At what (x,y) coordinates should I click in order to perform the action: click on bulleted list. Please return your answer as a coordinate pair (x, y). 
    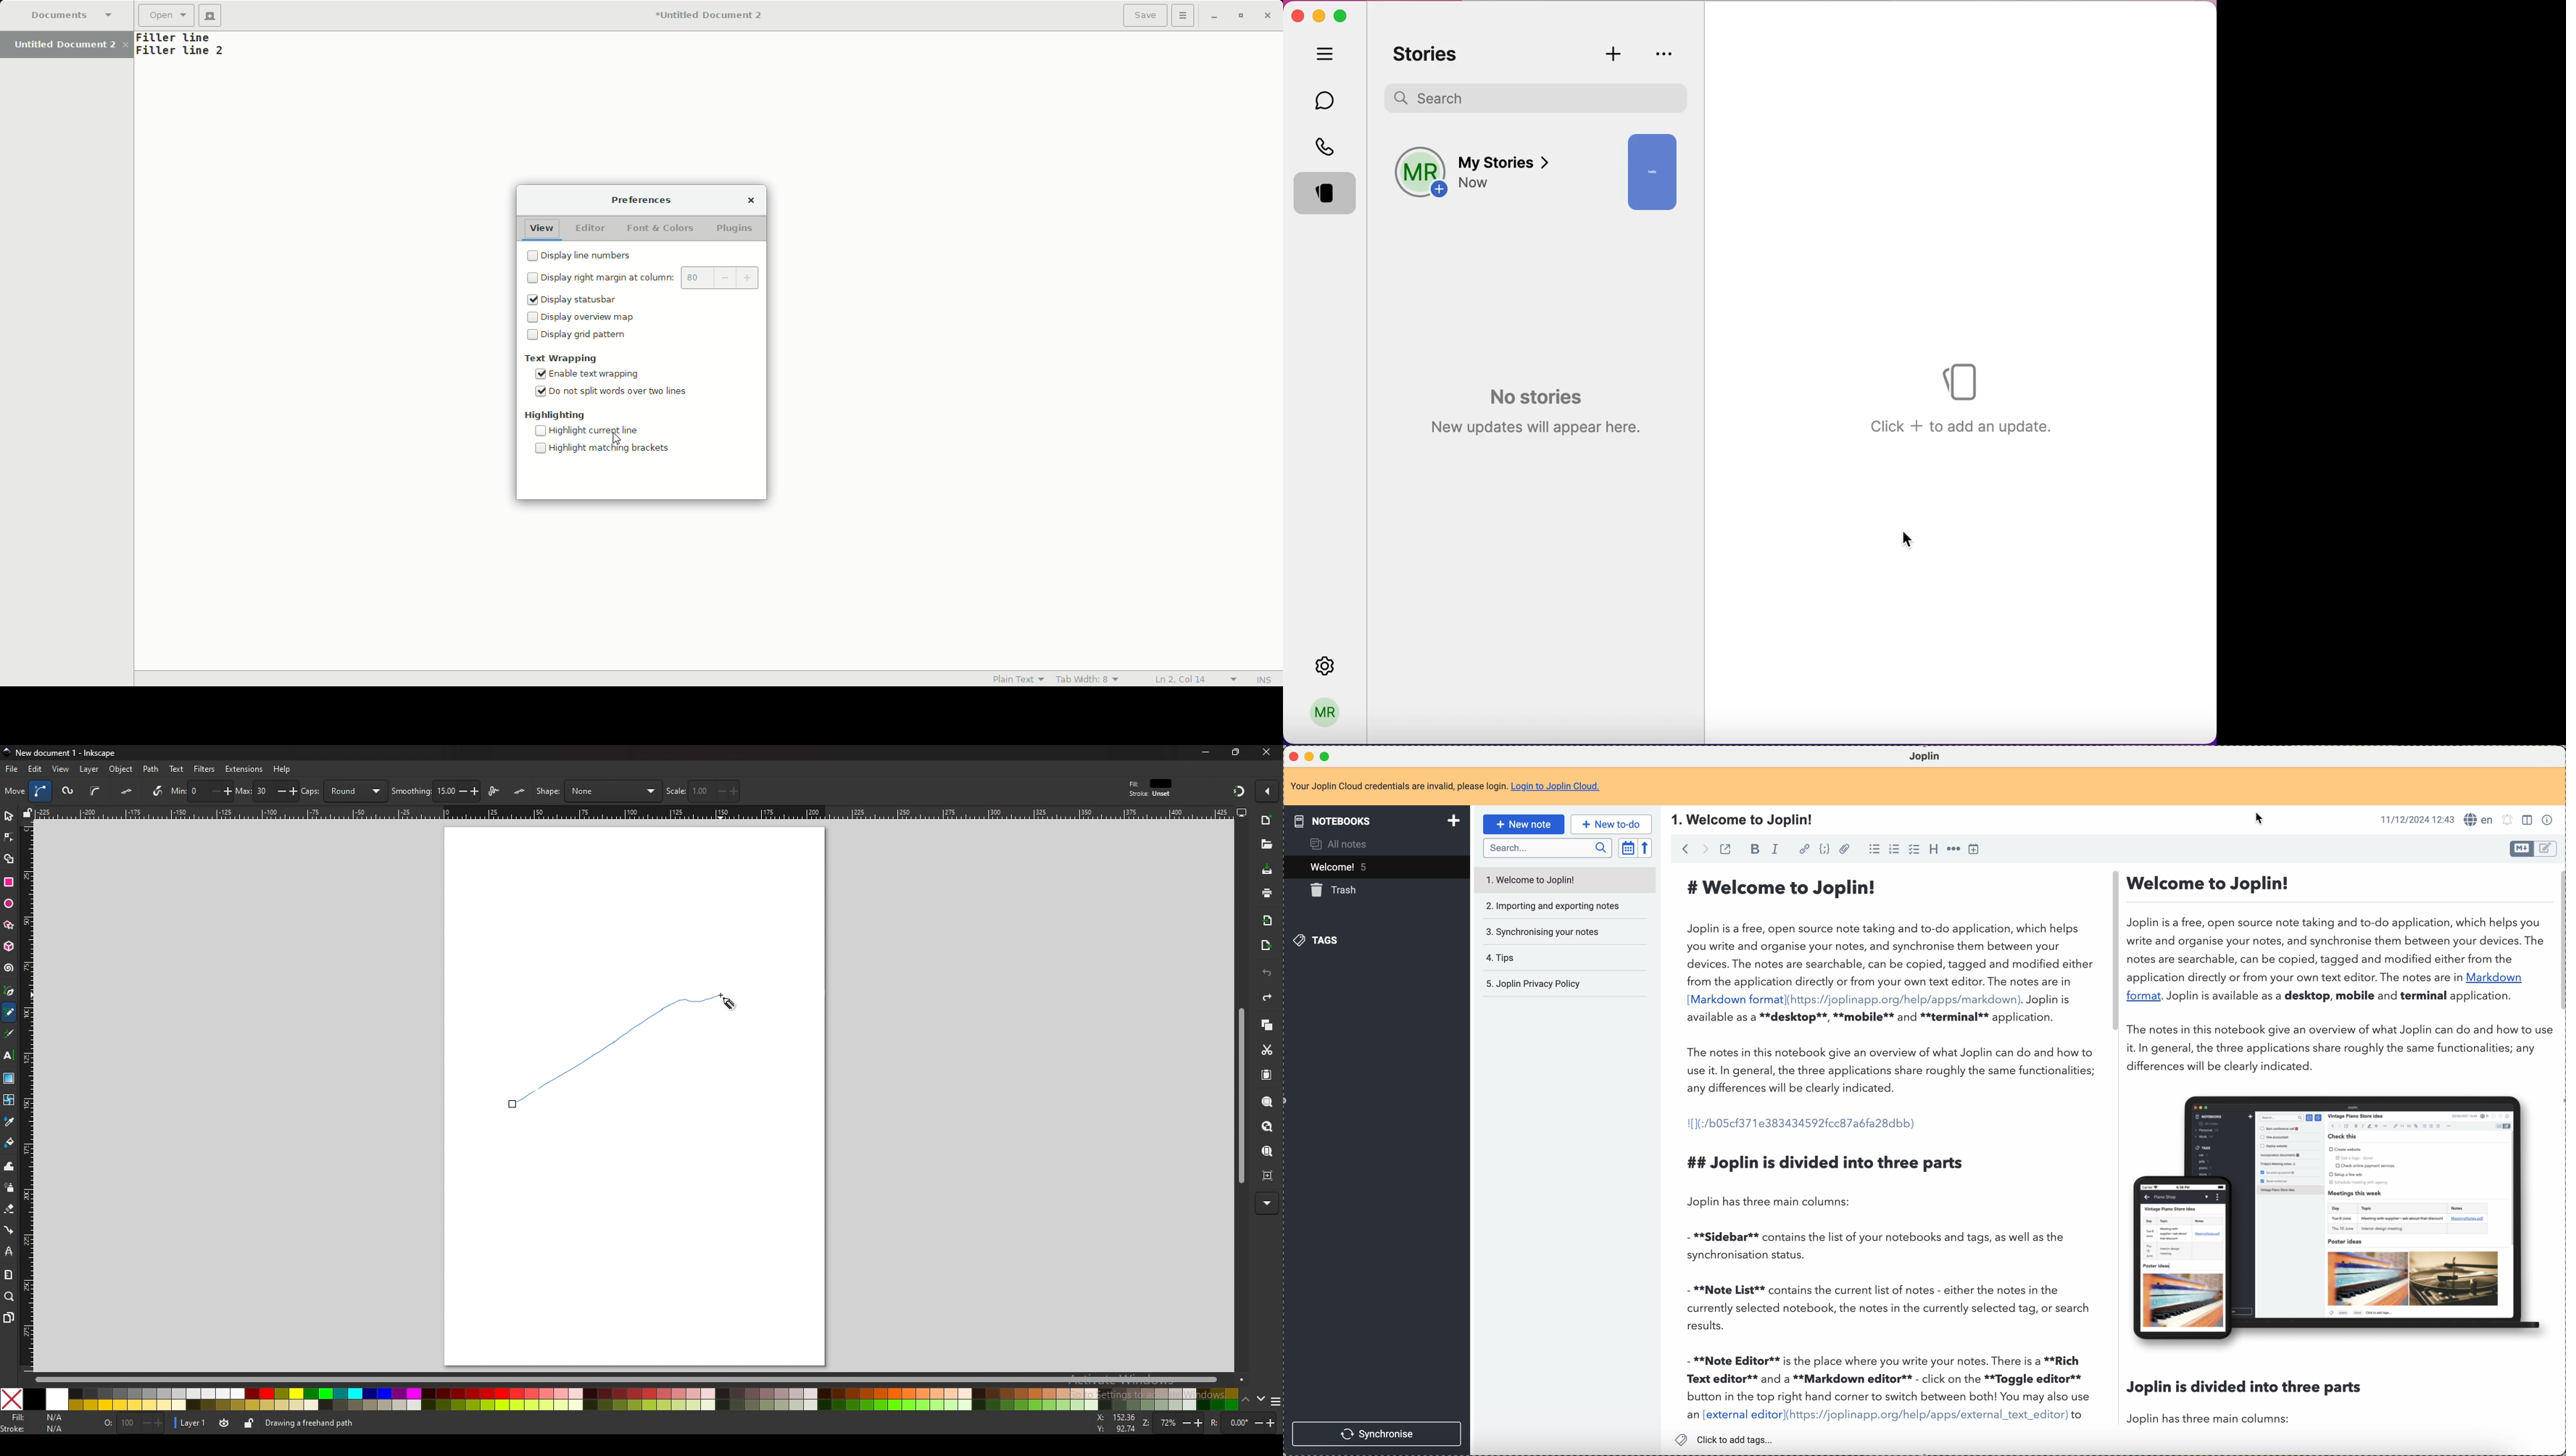
    Looking at the image, I should click on (1874, 849).